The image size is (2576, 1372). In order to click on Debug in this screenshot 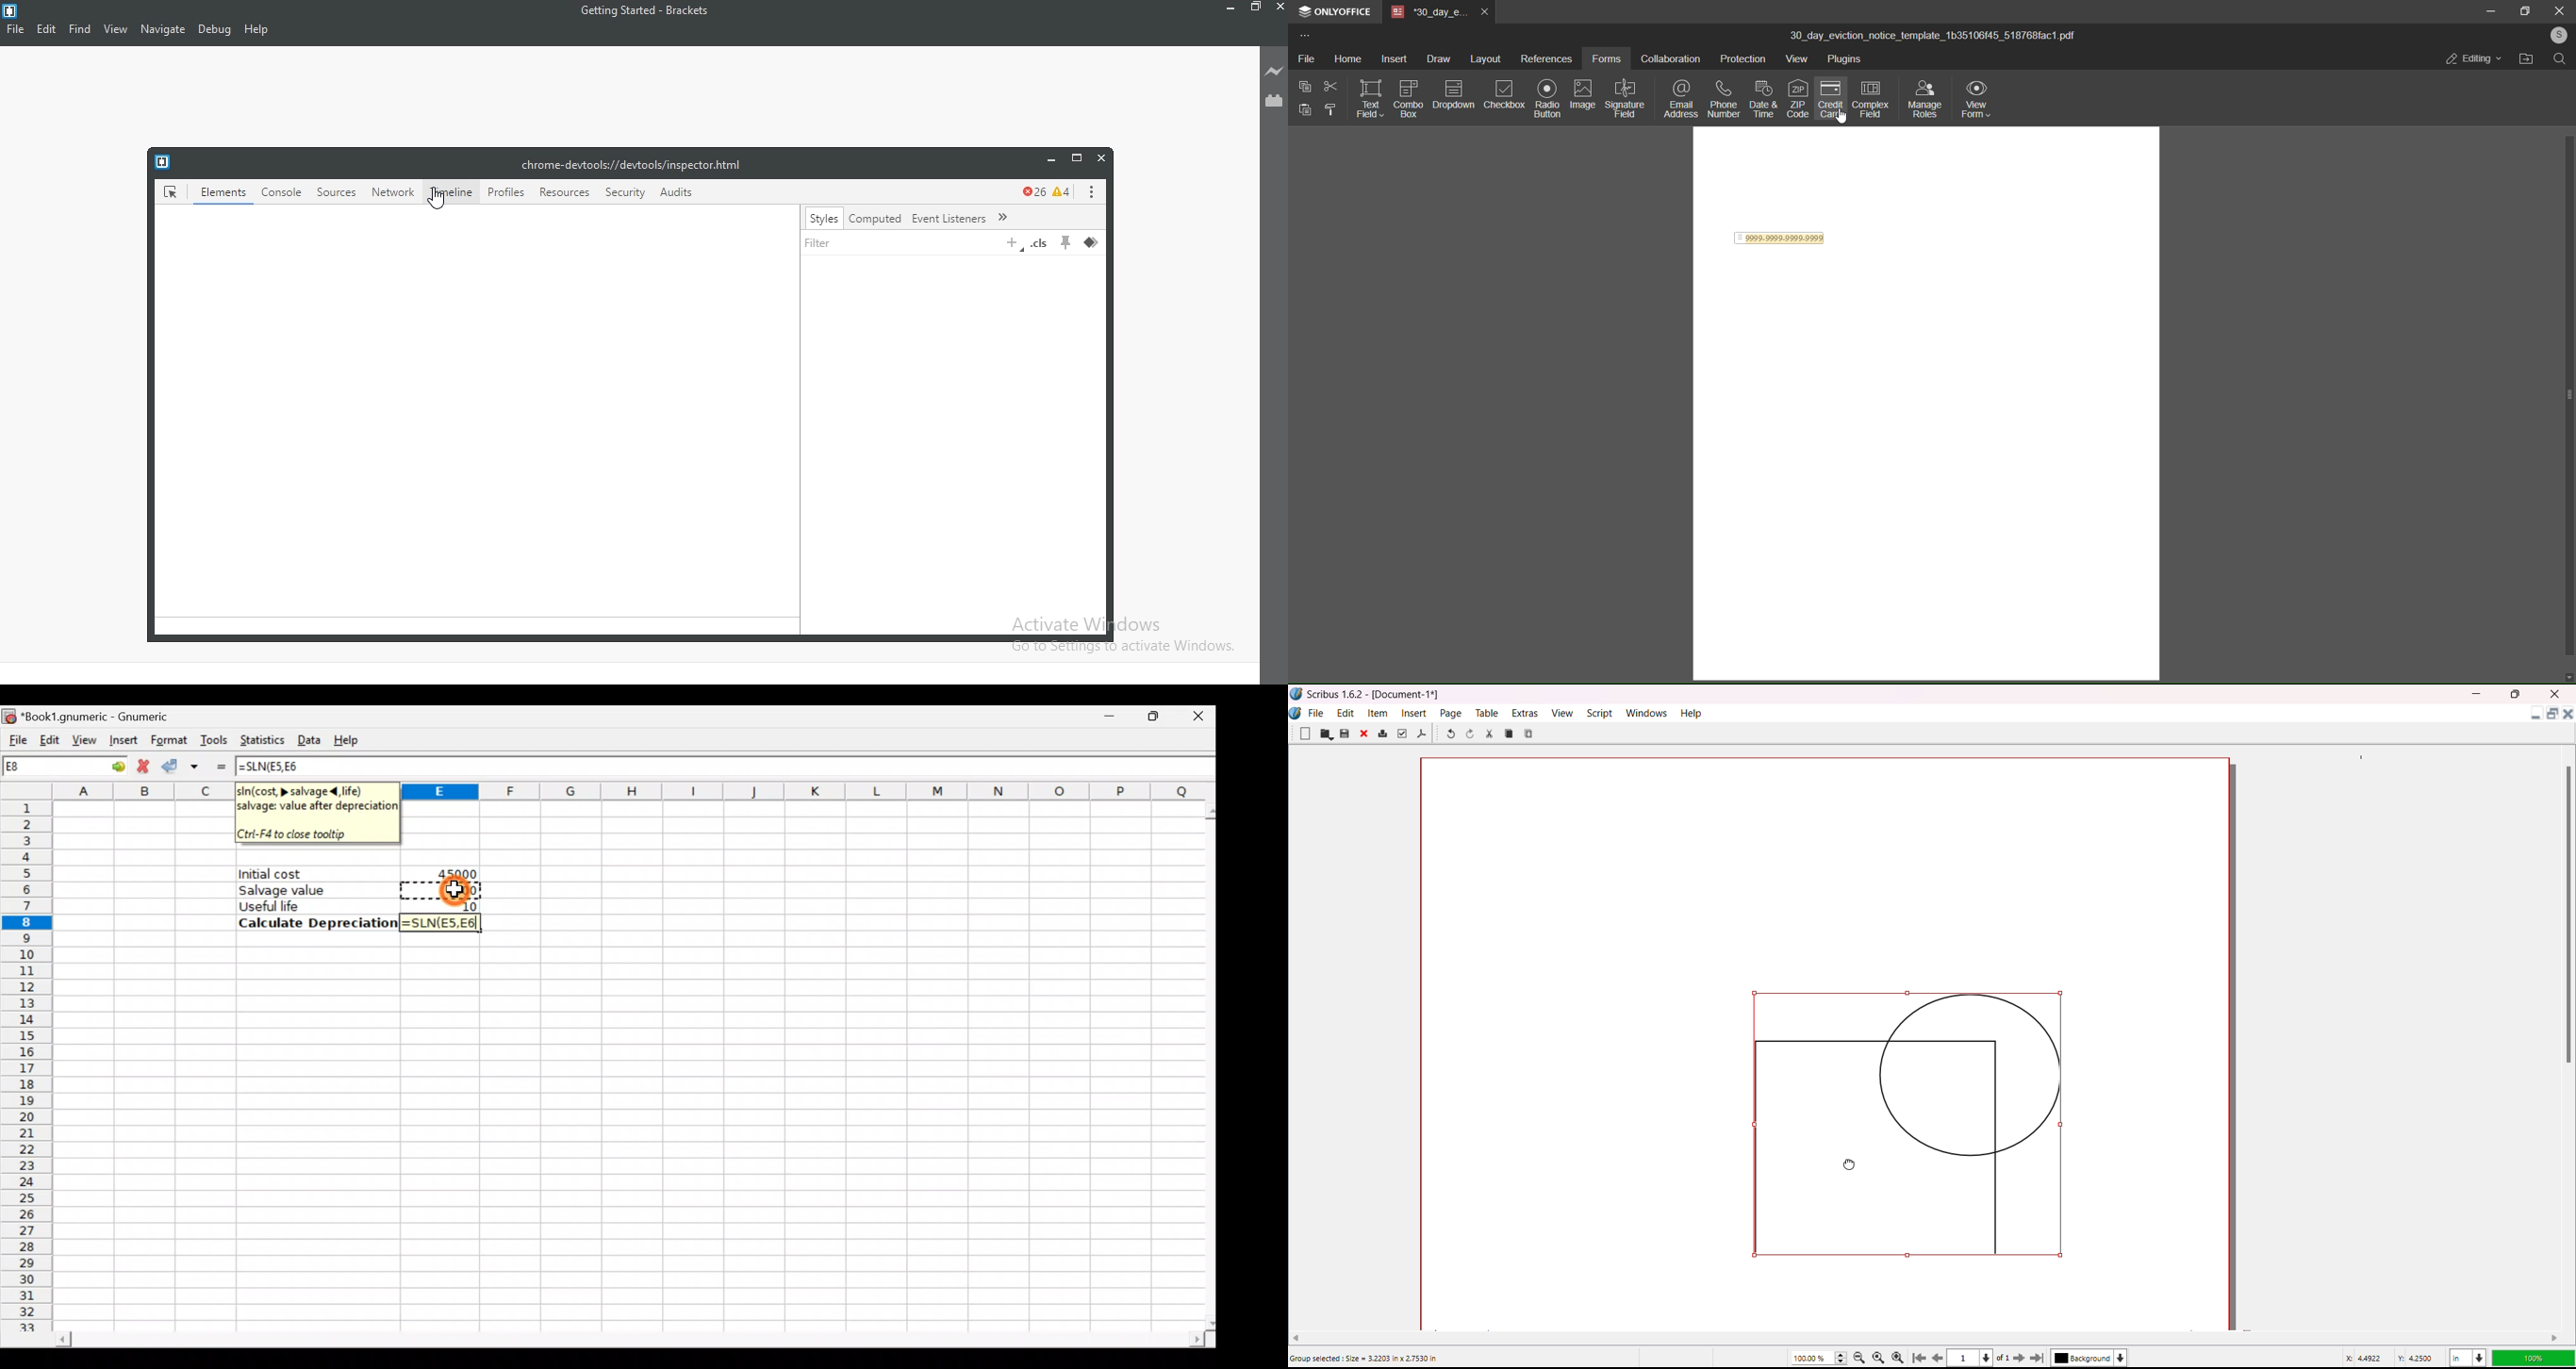, I will do `click(215, 29)`.